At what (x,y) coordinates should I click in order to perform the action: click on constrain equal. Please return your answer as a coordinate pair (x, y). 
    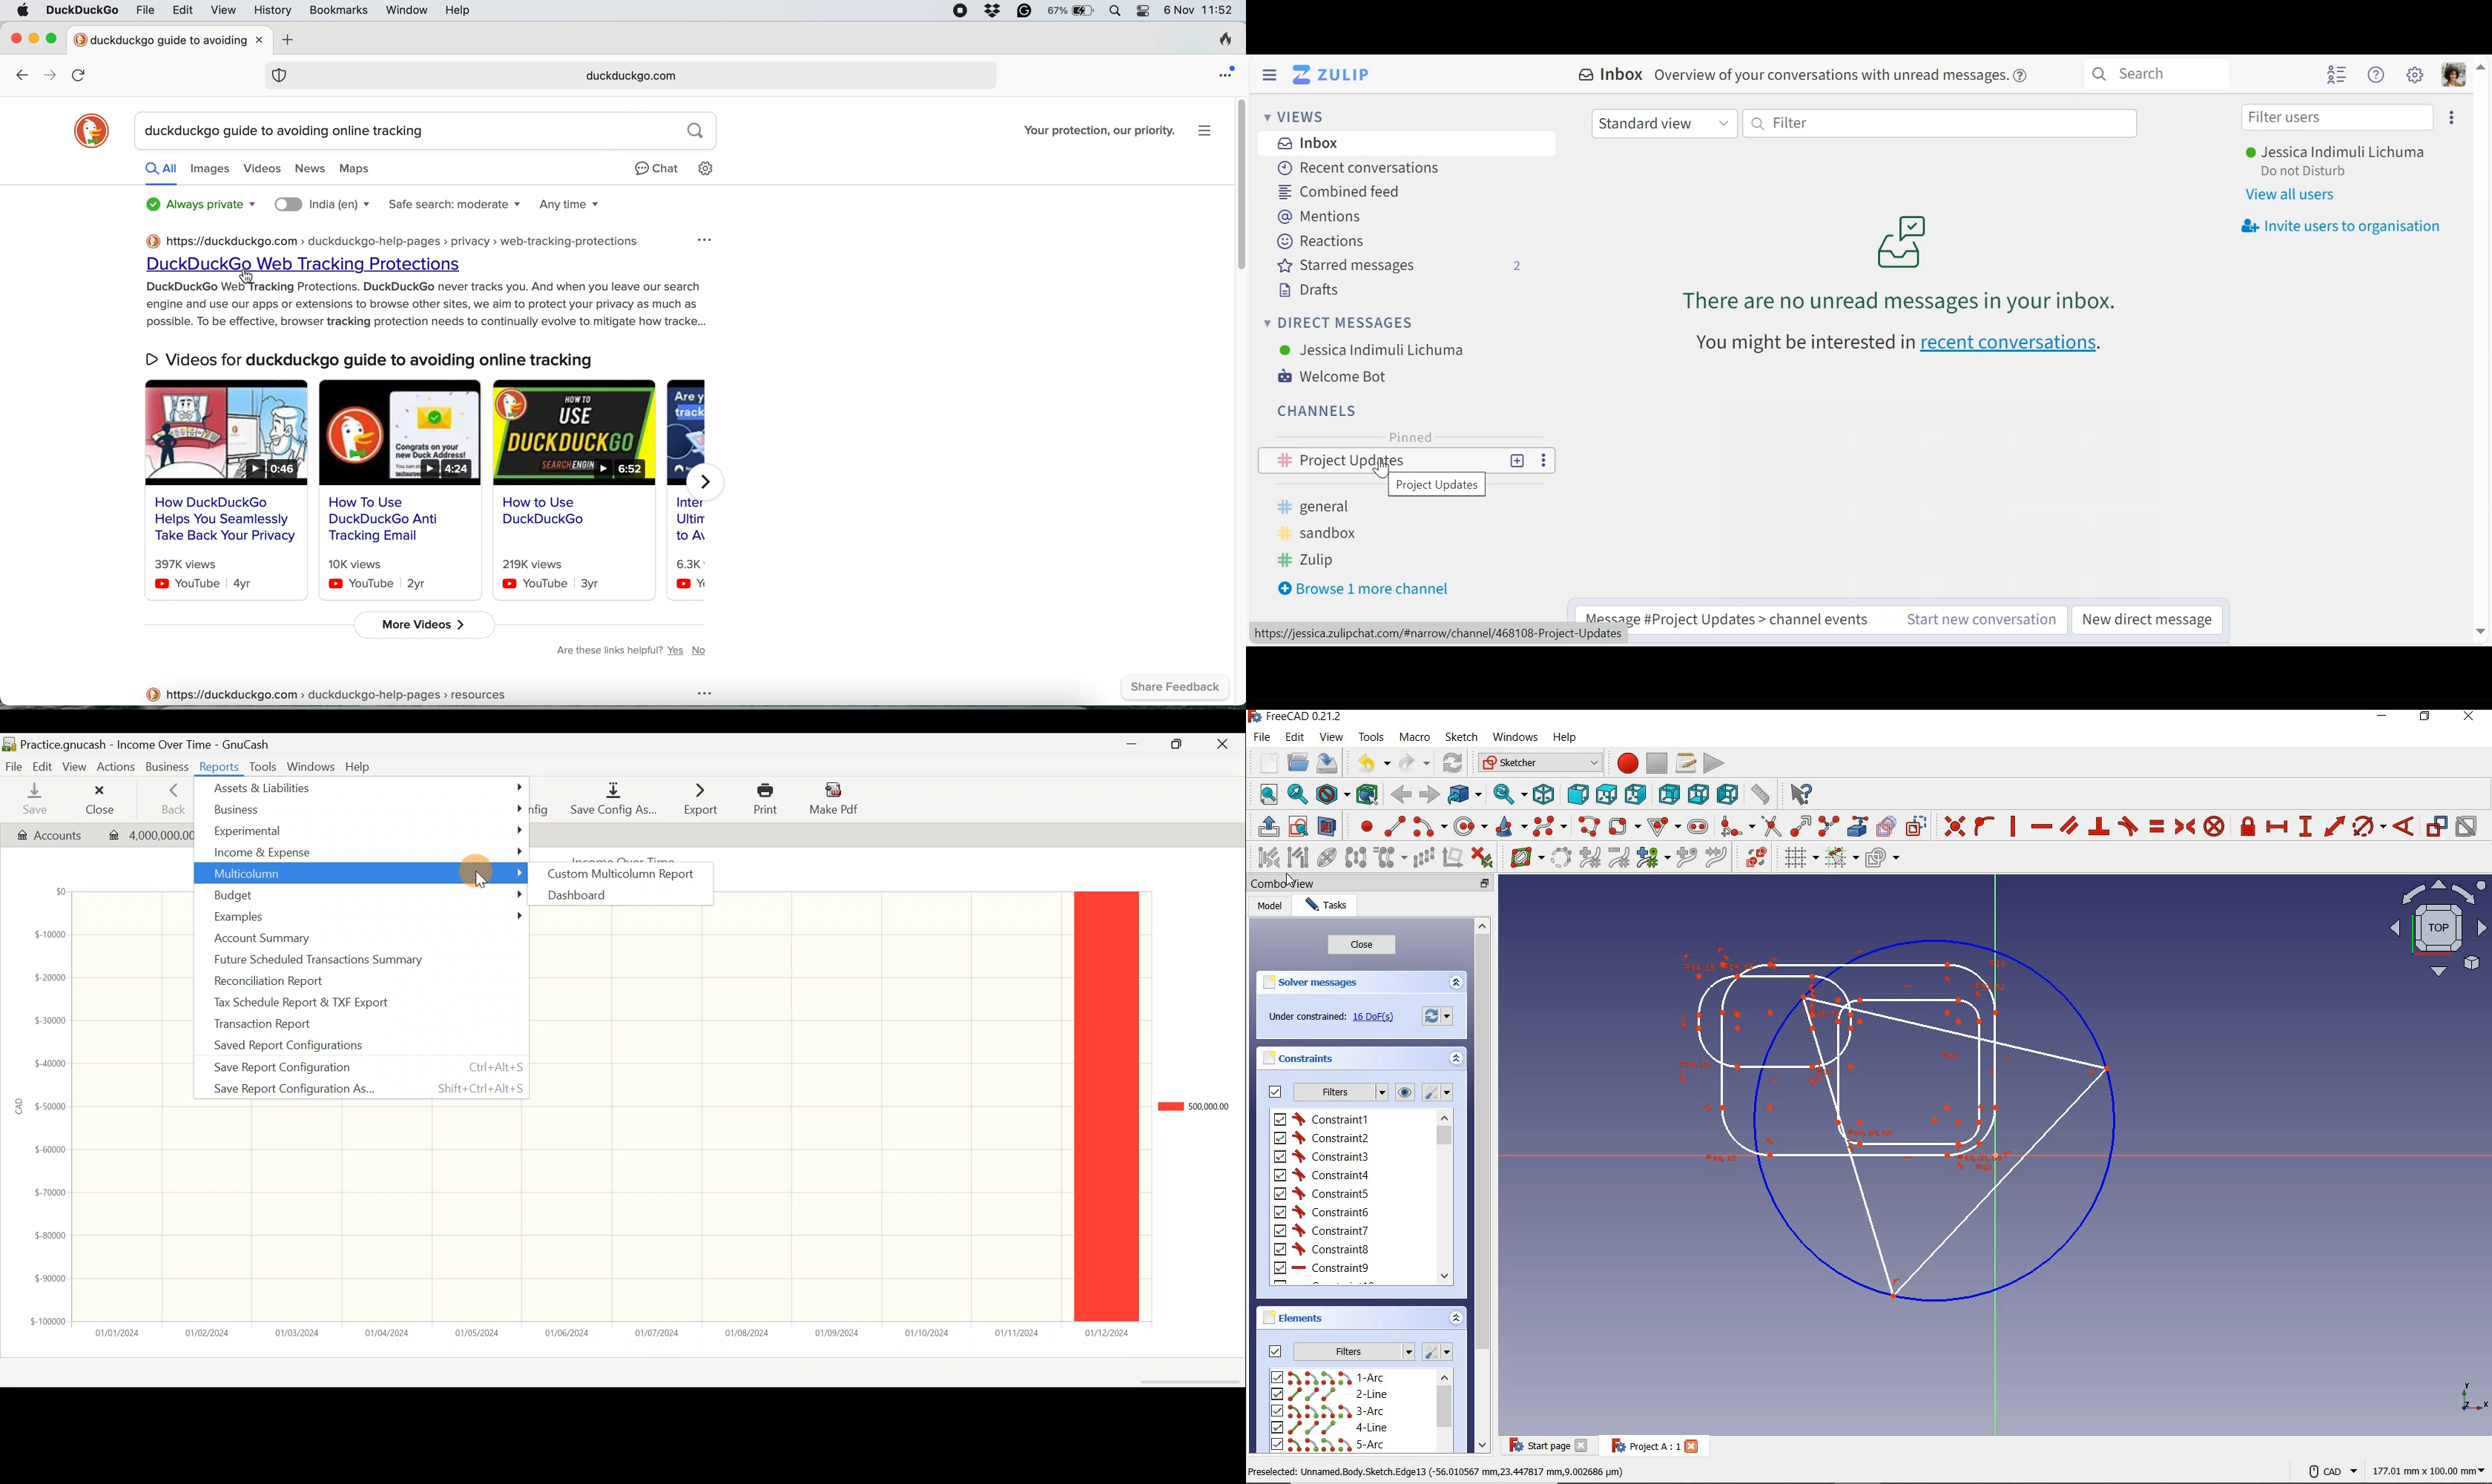
    Looking at the image, I should click on (2158, 826).